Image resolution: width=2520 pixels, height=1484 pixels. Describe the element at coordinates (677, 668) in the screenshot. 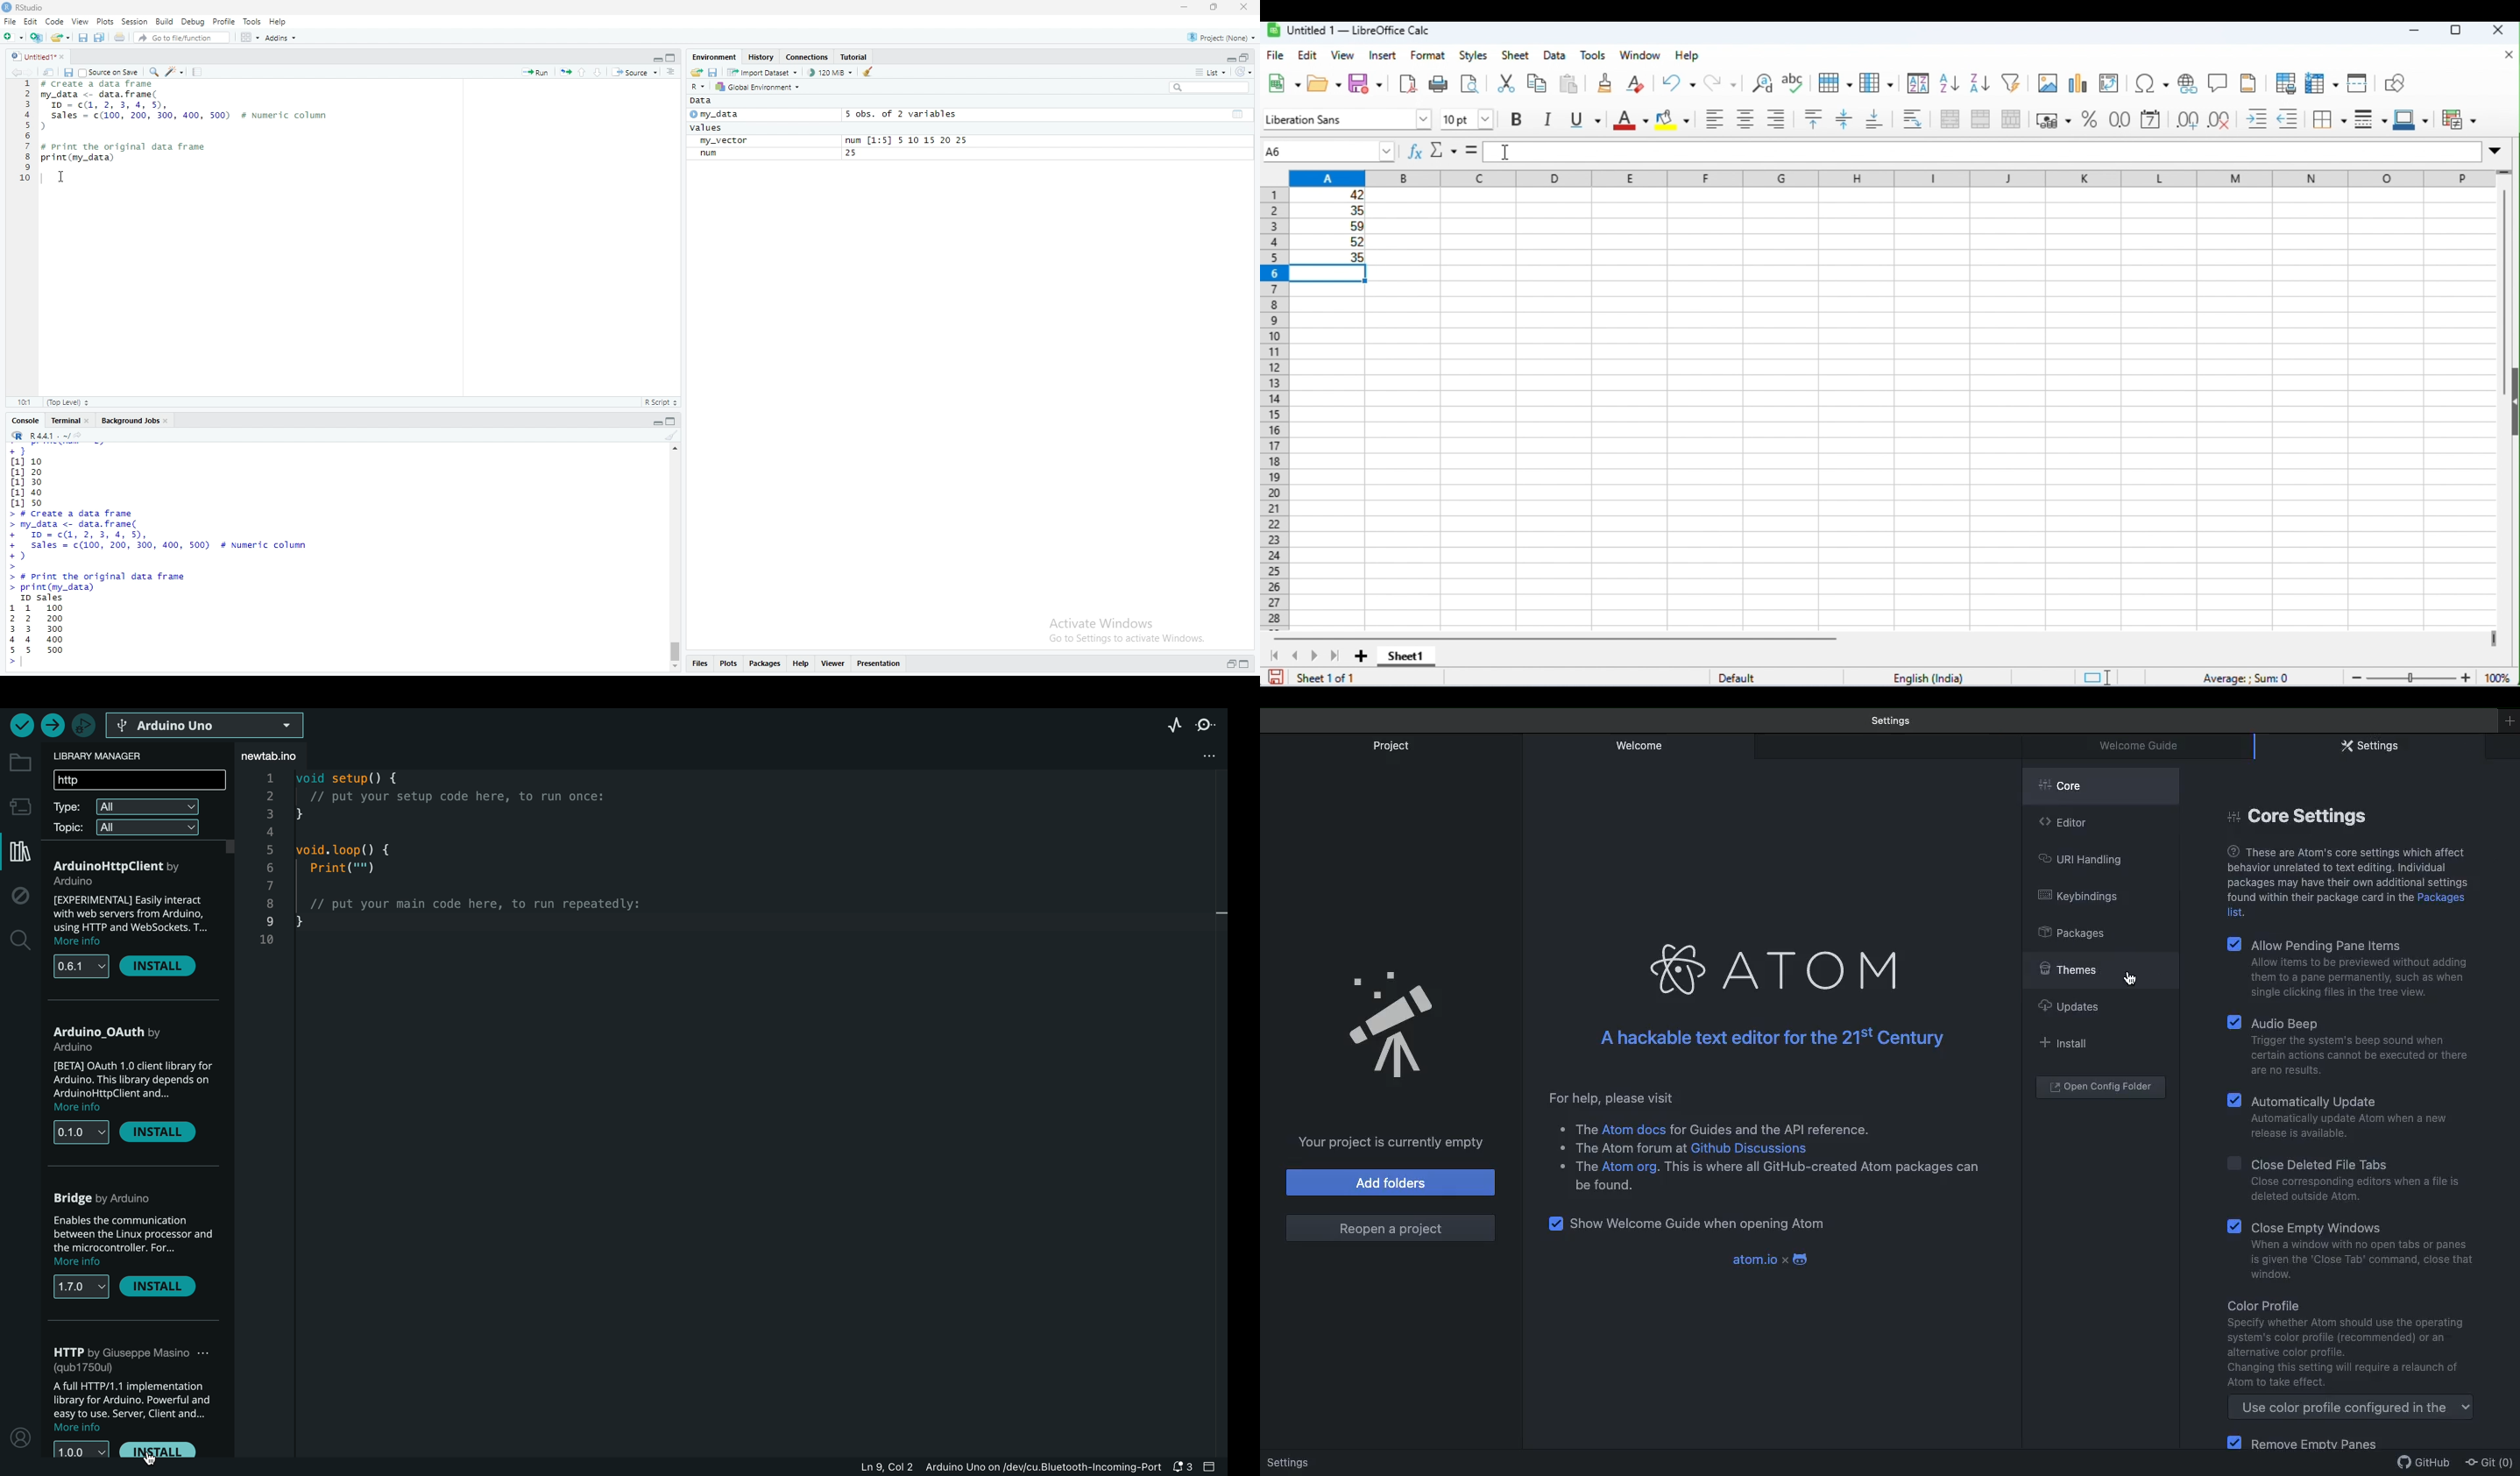

I see `move down` at that location.